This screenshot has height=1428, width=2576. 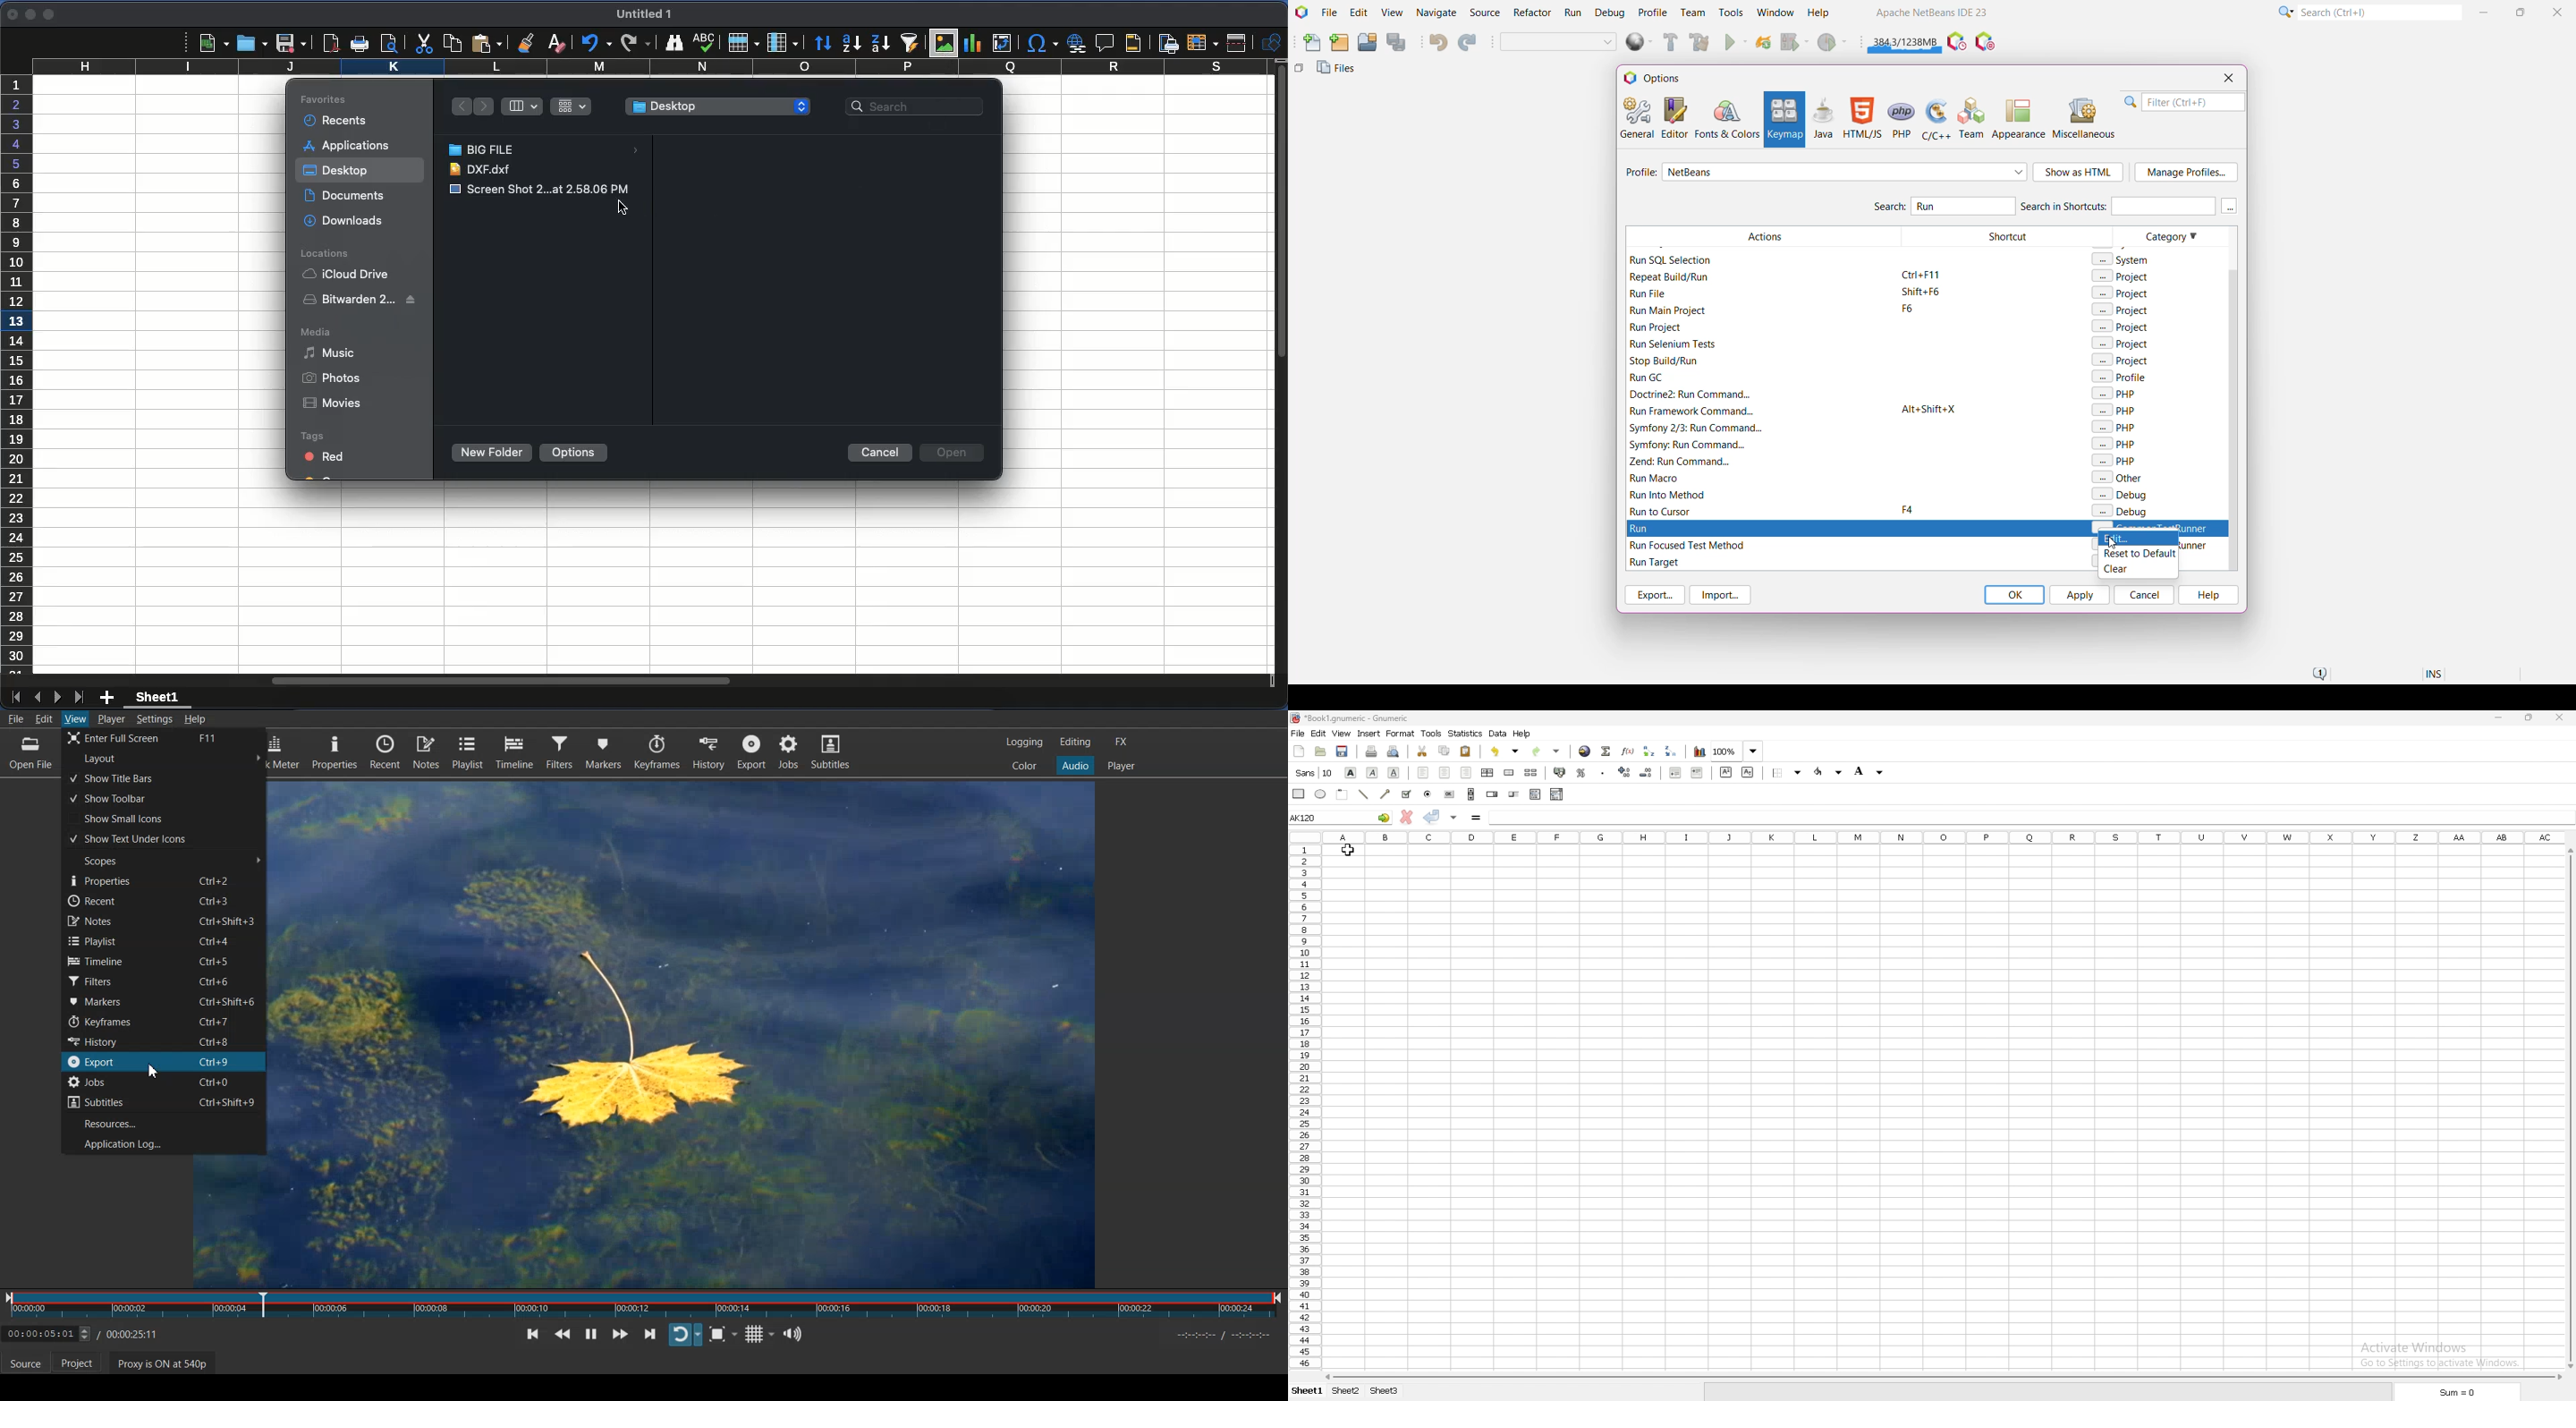 What do you see at coordinates (878, 44) in the screenshot?
I see `descending` at bounding box center [878, 44].